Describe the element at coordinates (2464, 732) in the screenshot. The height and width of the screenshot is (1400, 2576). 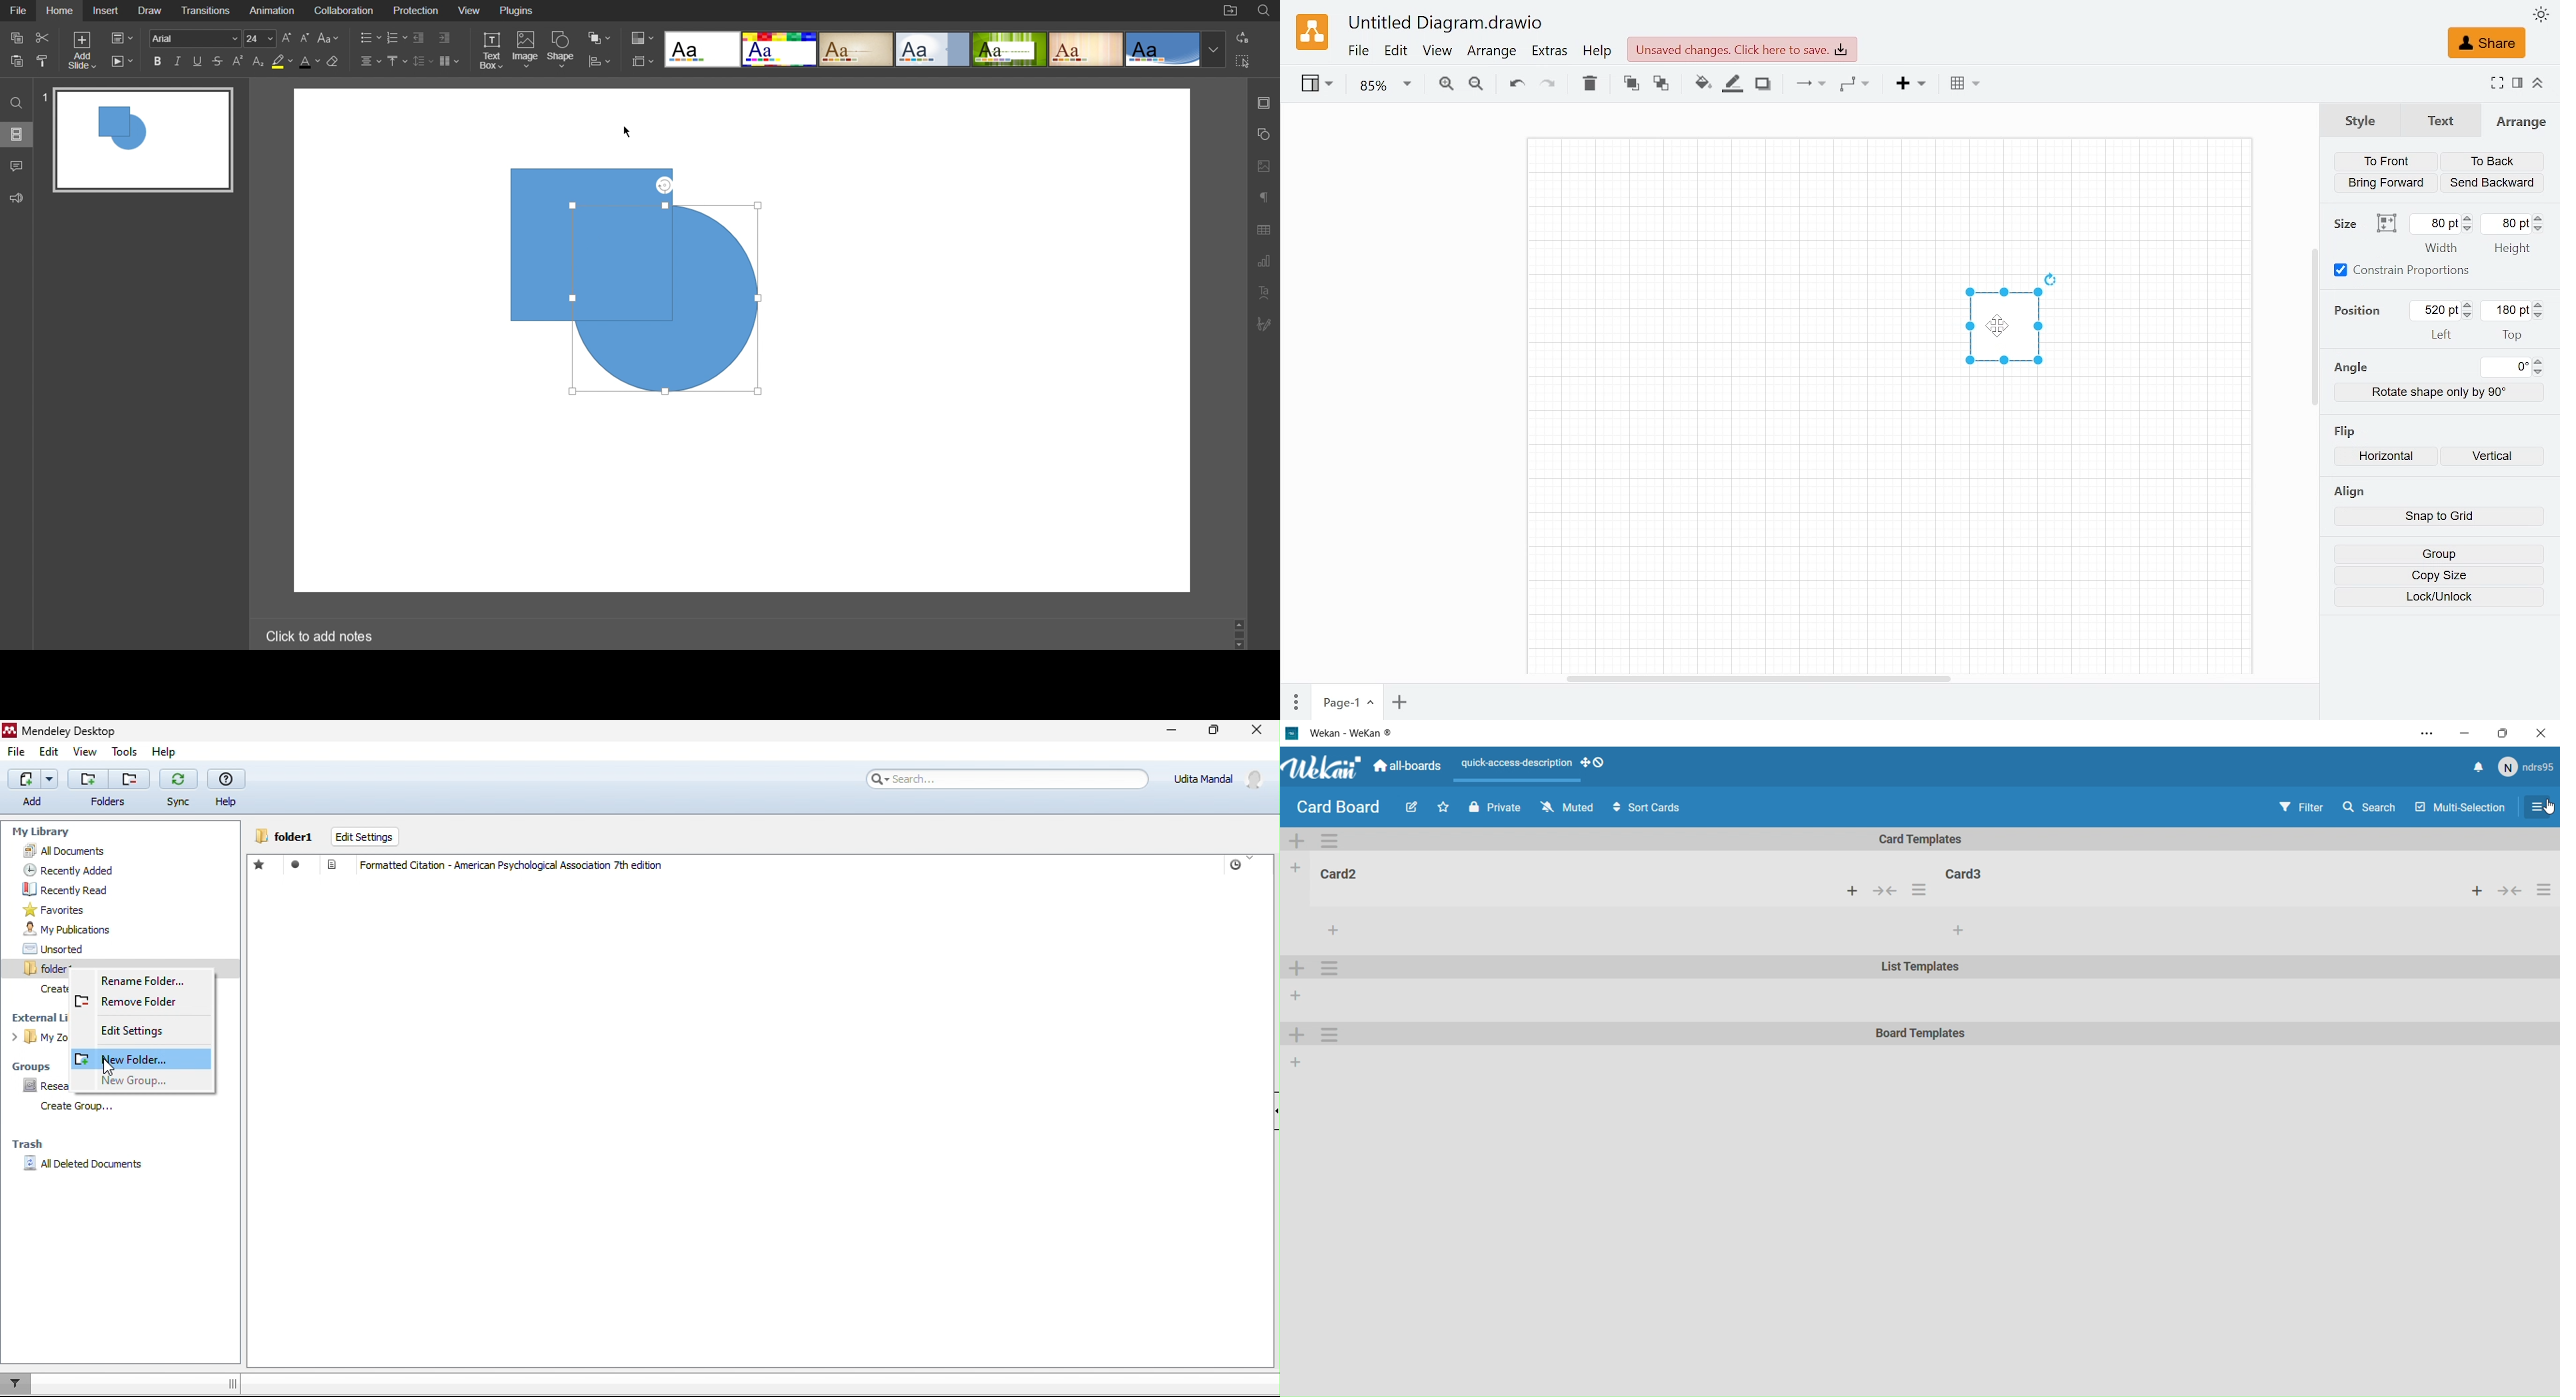
I see `minimize` at that location.